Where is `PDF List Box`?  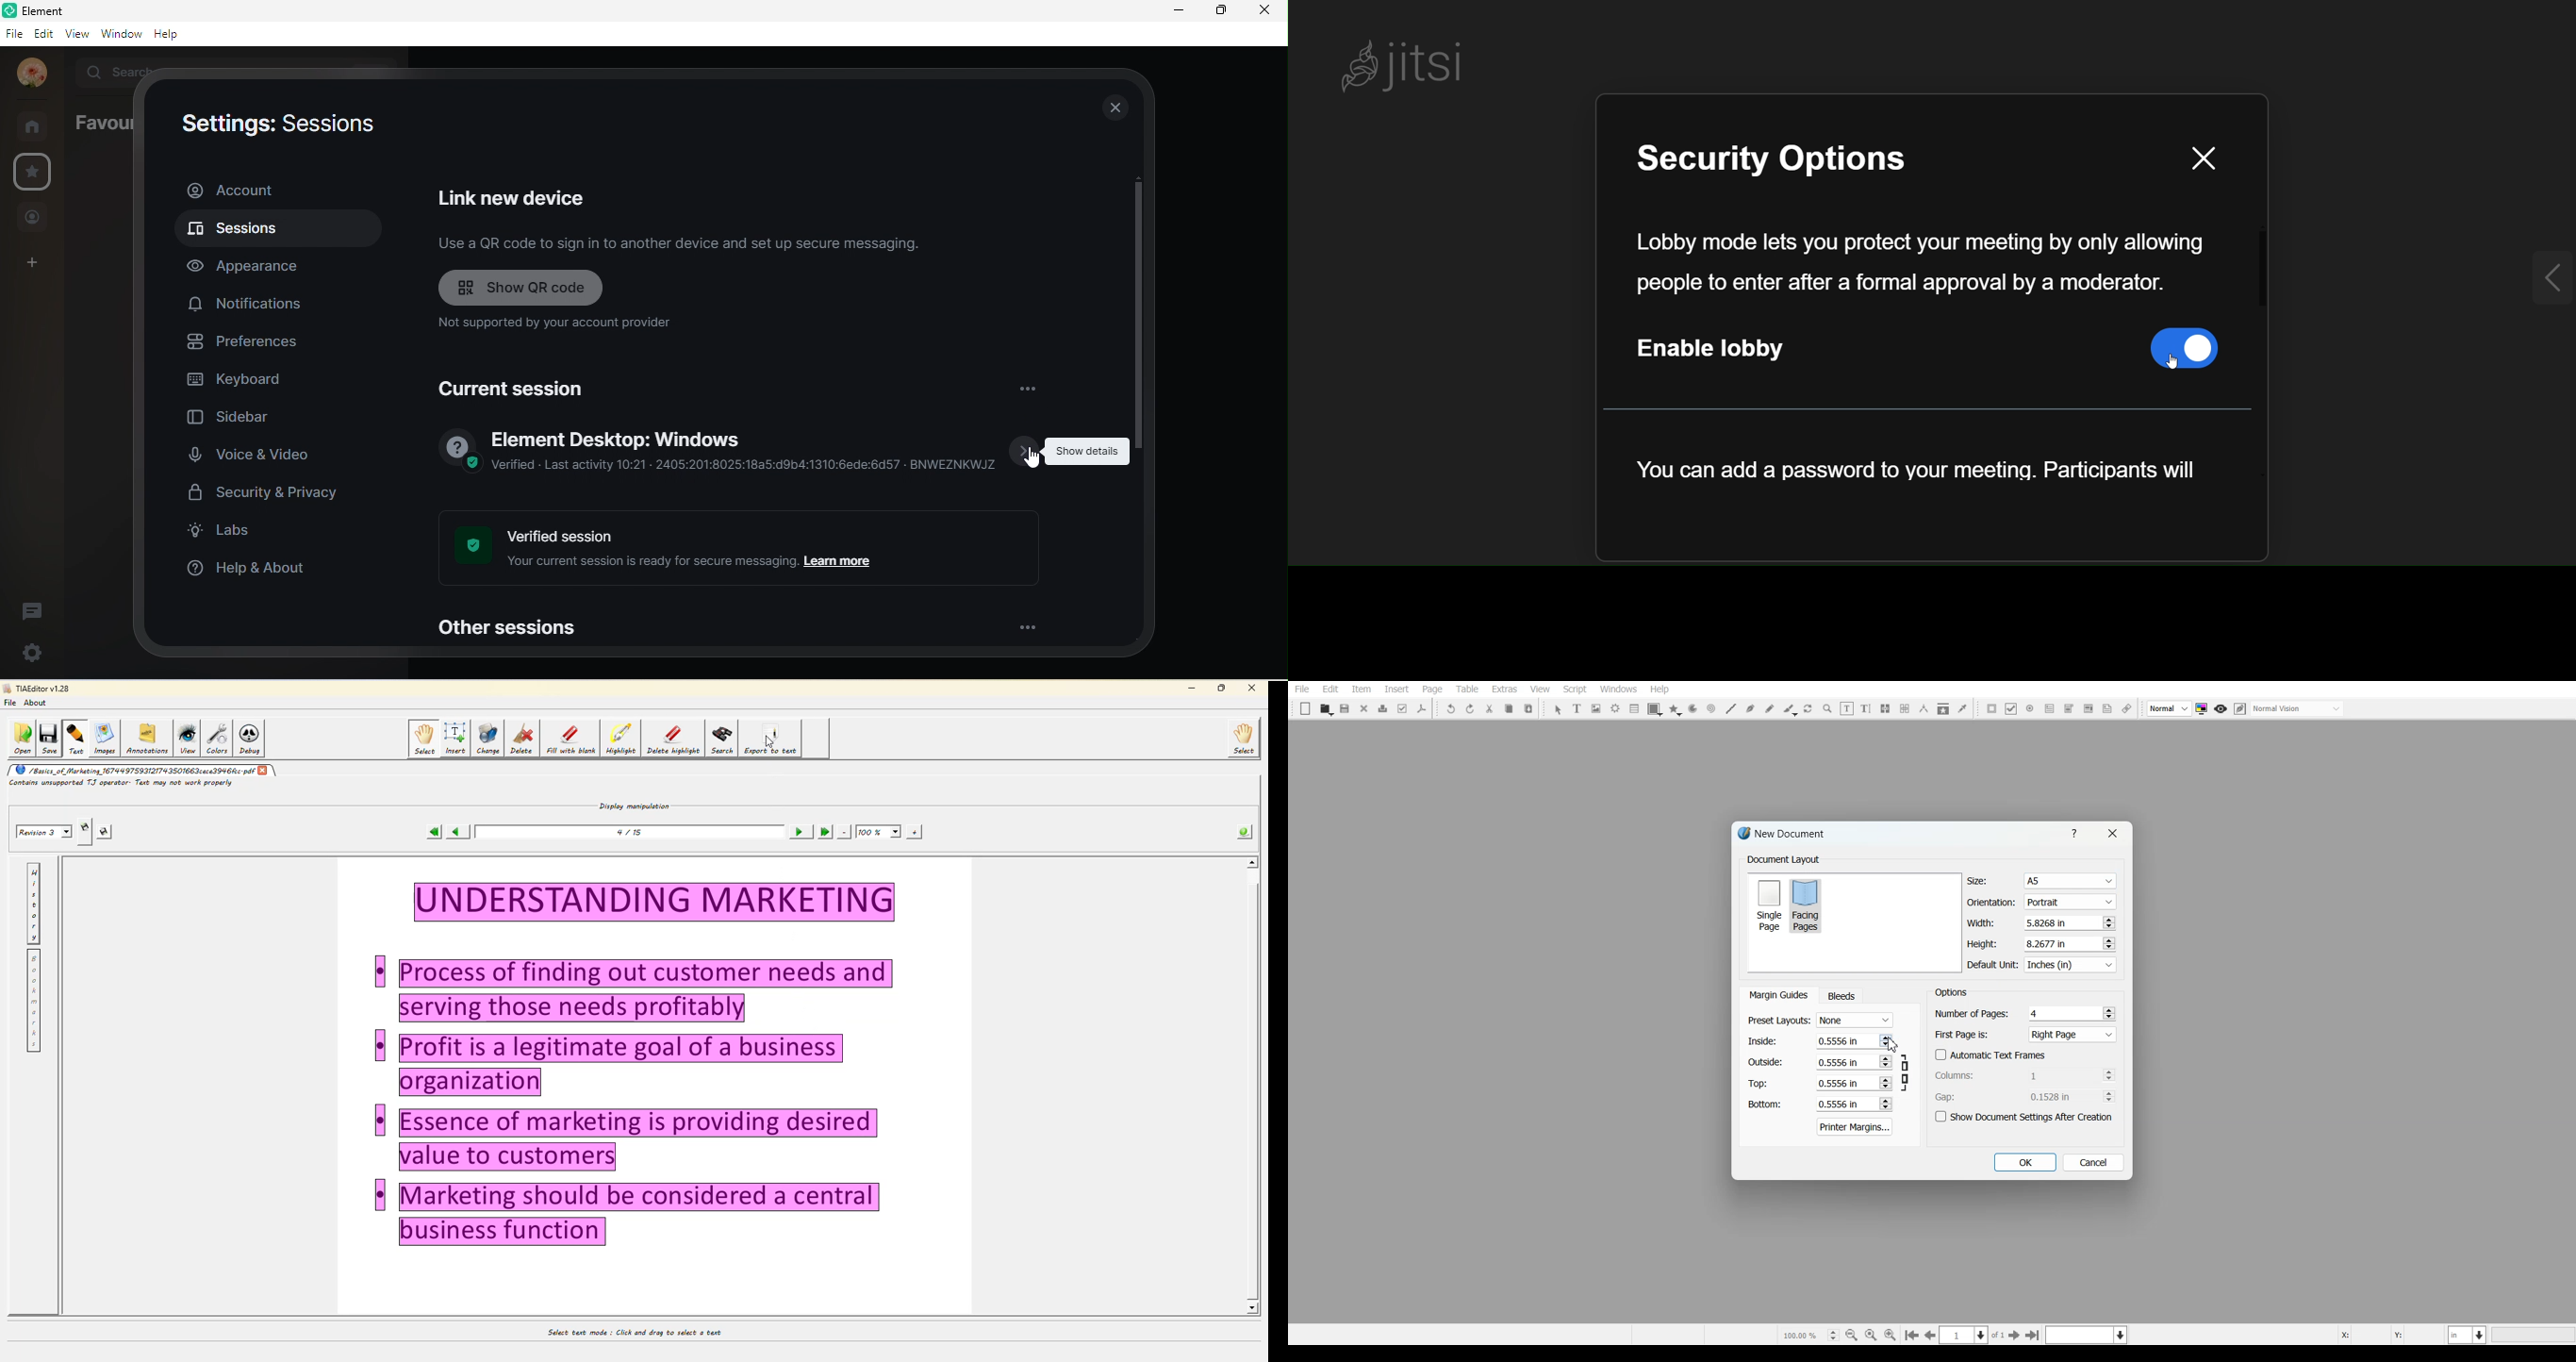
PDF List Box is located at coordinates (2088, 709).